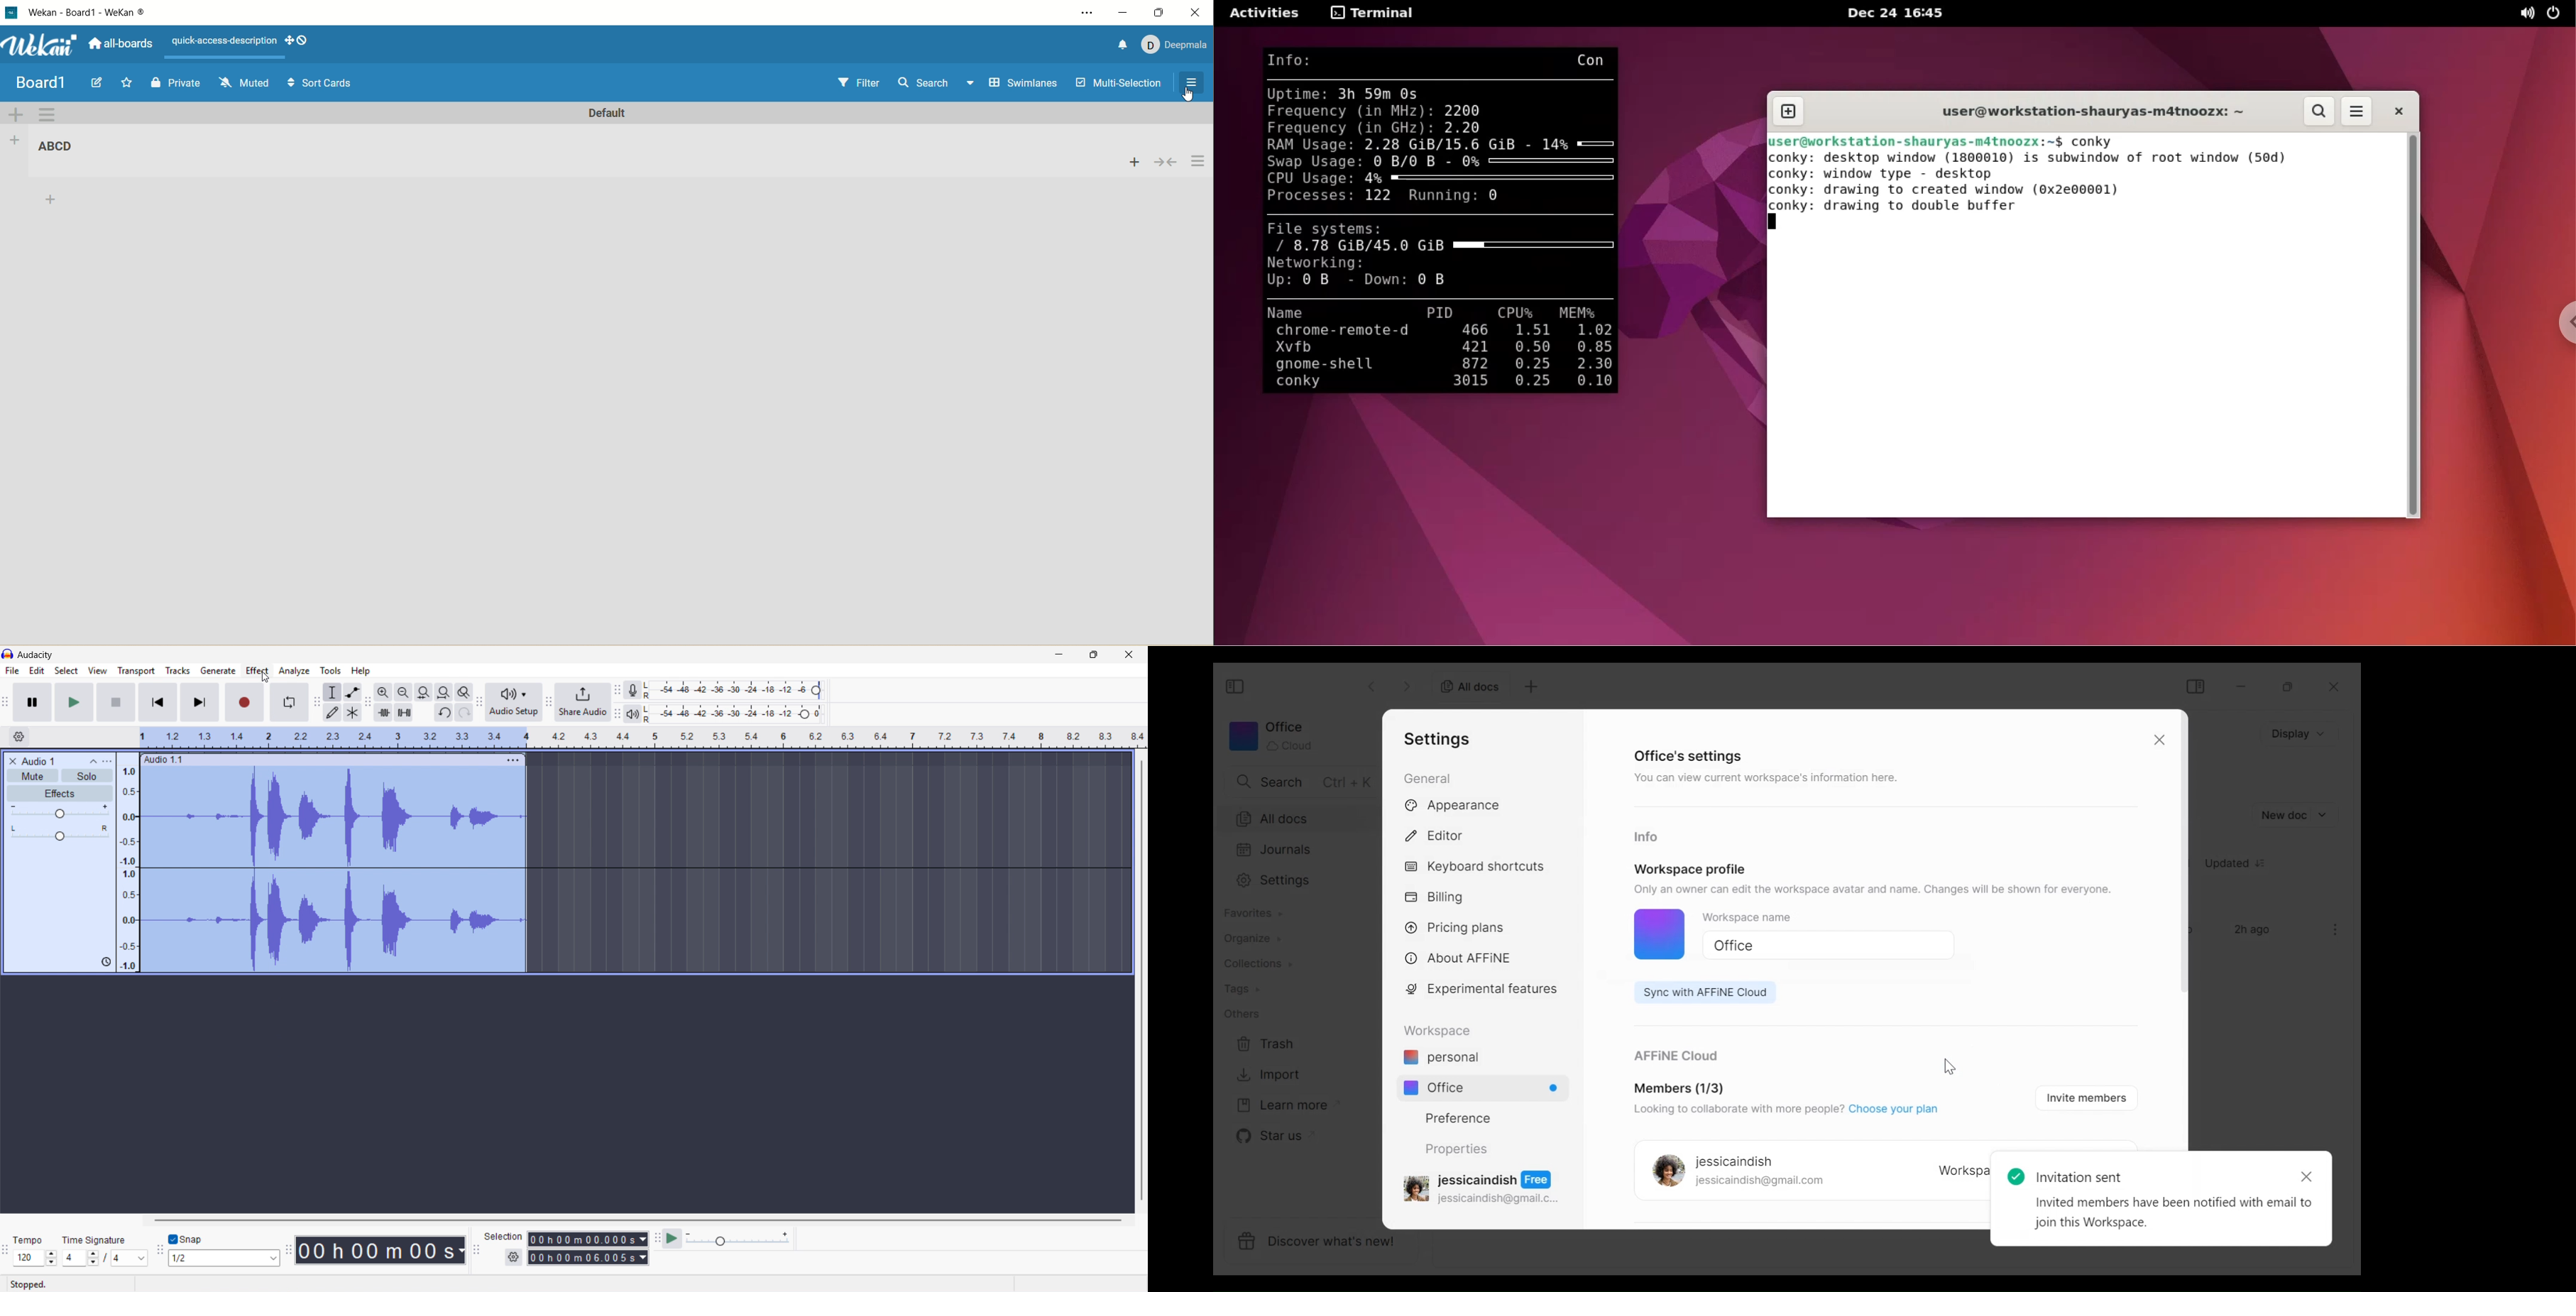 This screenshot has width=2576, height=1316. What do you see at coordinates (305, 40) in the screenshot?
I see `Show-desktop-drag-handles` at bounding box center [305, 40].